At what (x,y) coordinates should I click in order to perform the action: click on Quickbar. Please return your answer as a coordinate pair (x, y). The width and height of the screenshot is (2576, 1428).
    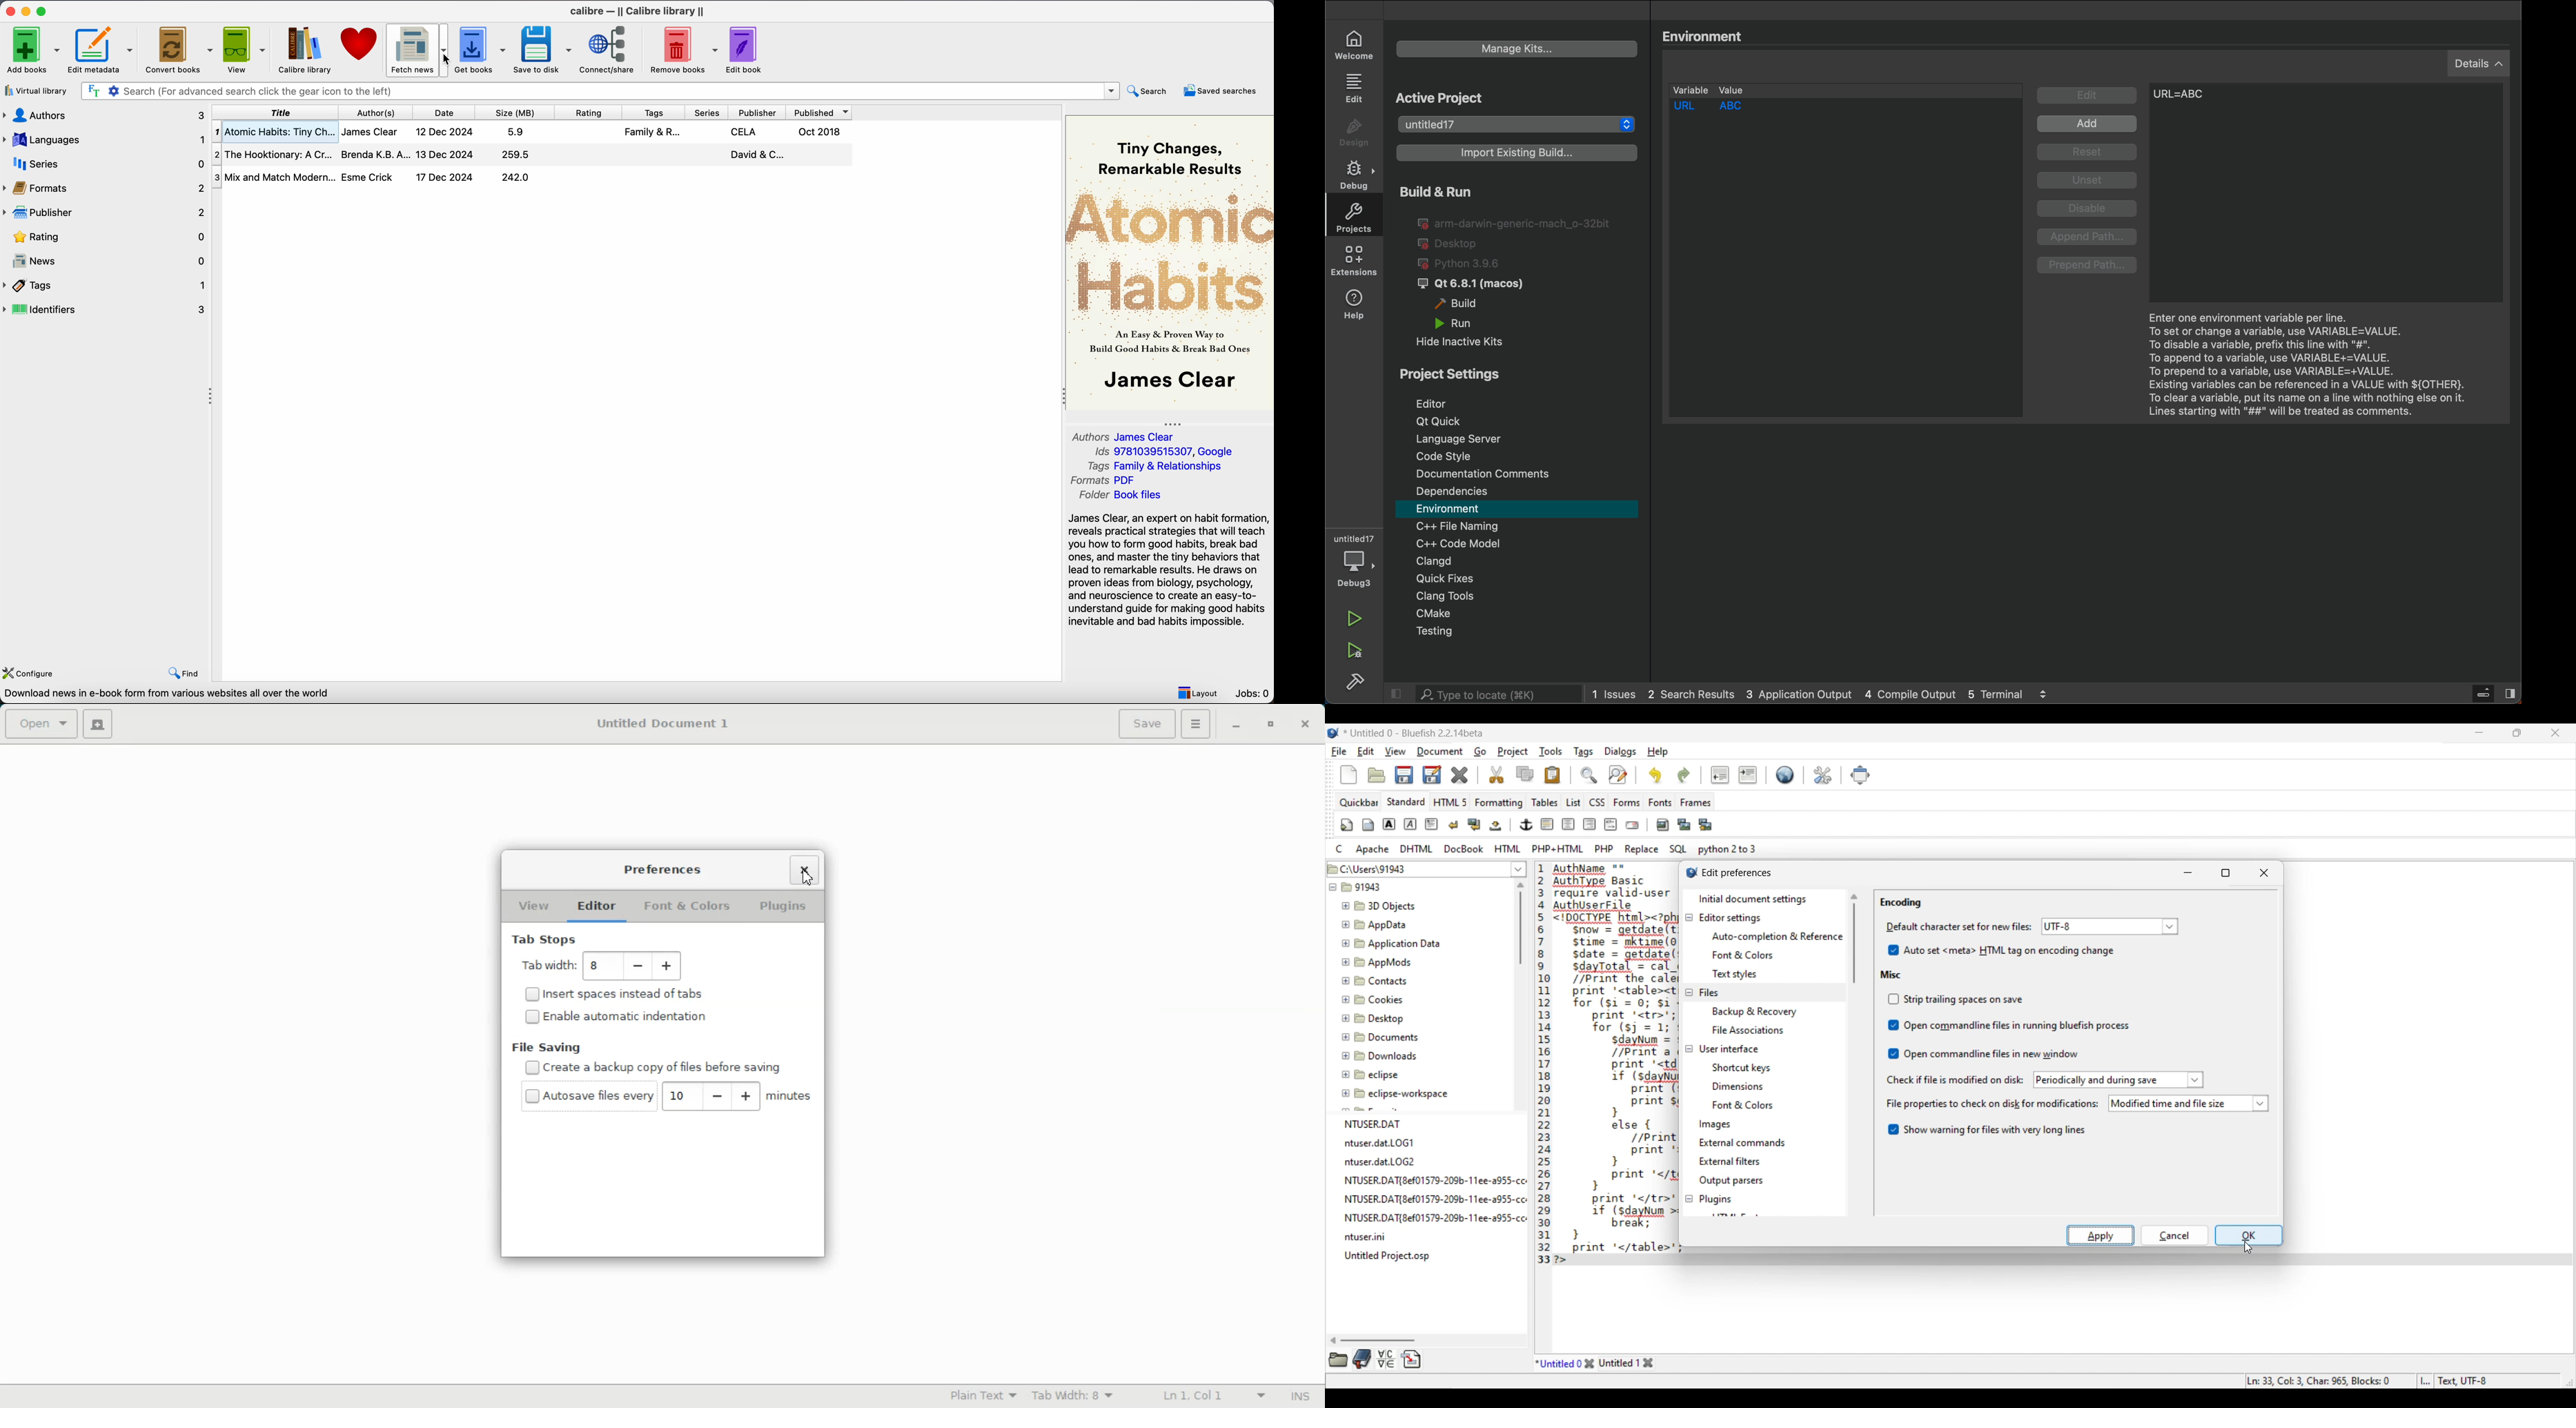
    Looking at the image, I should click on (1358, 803).